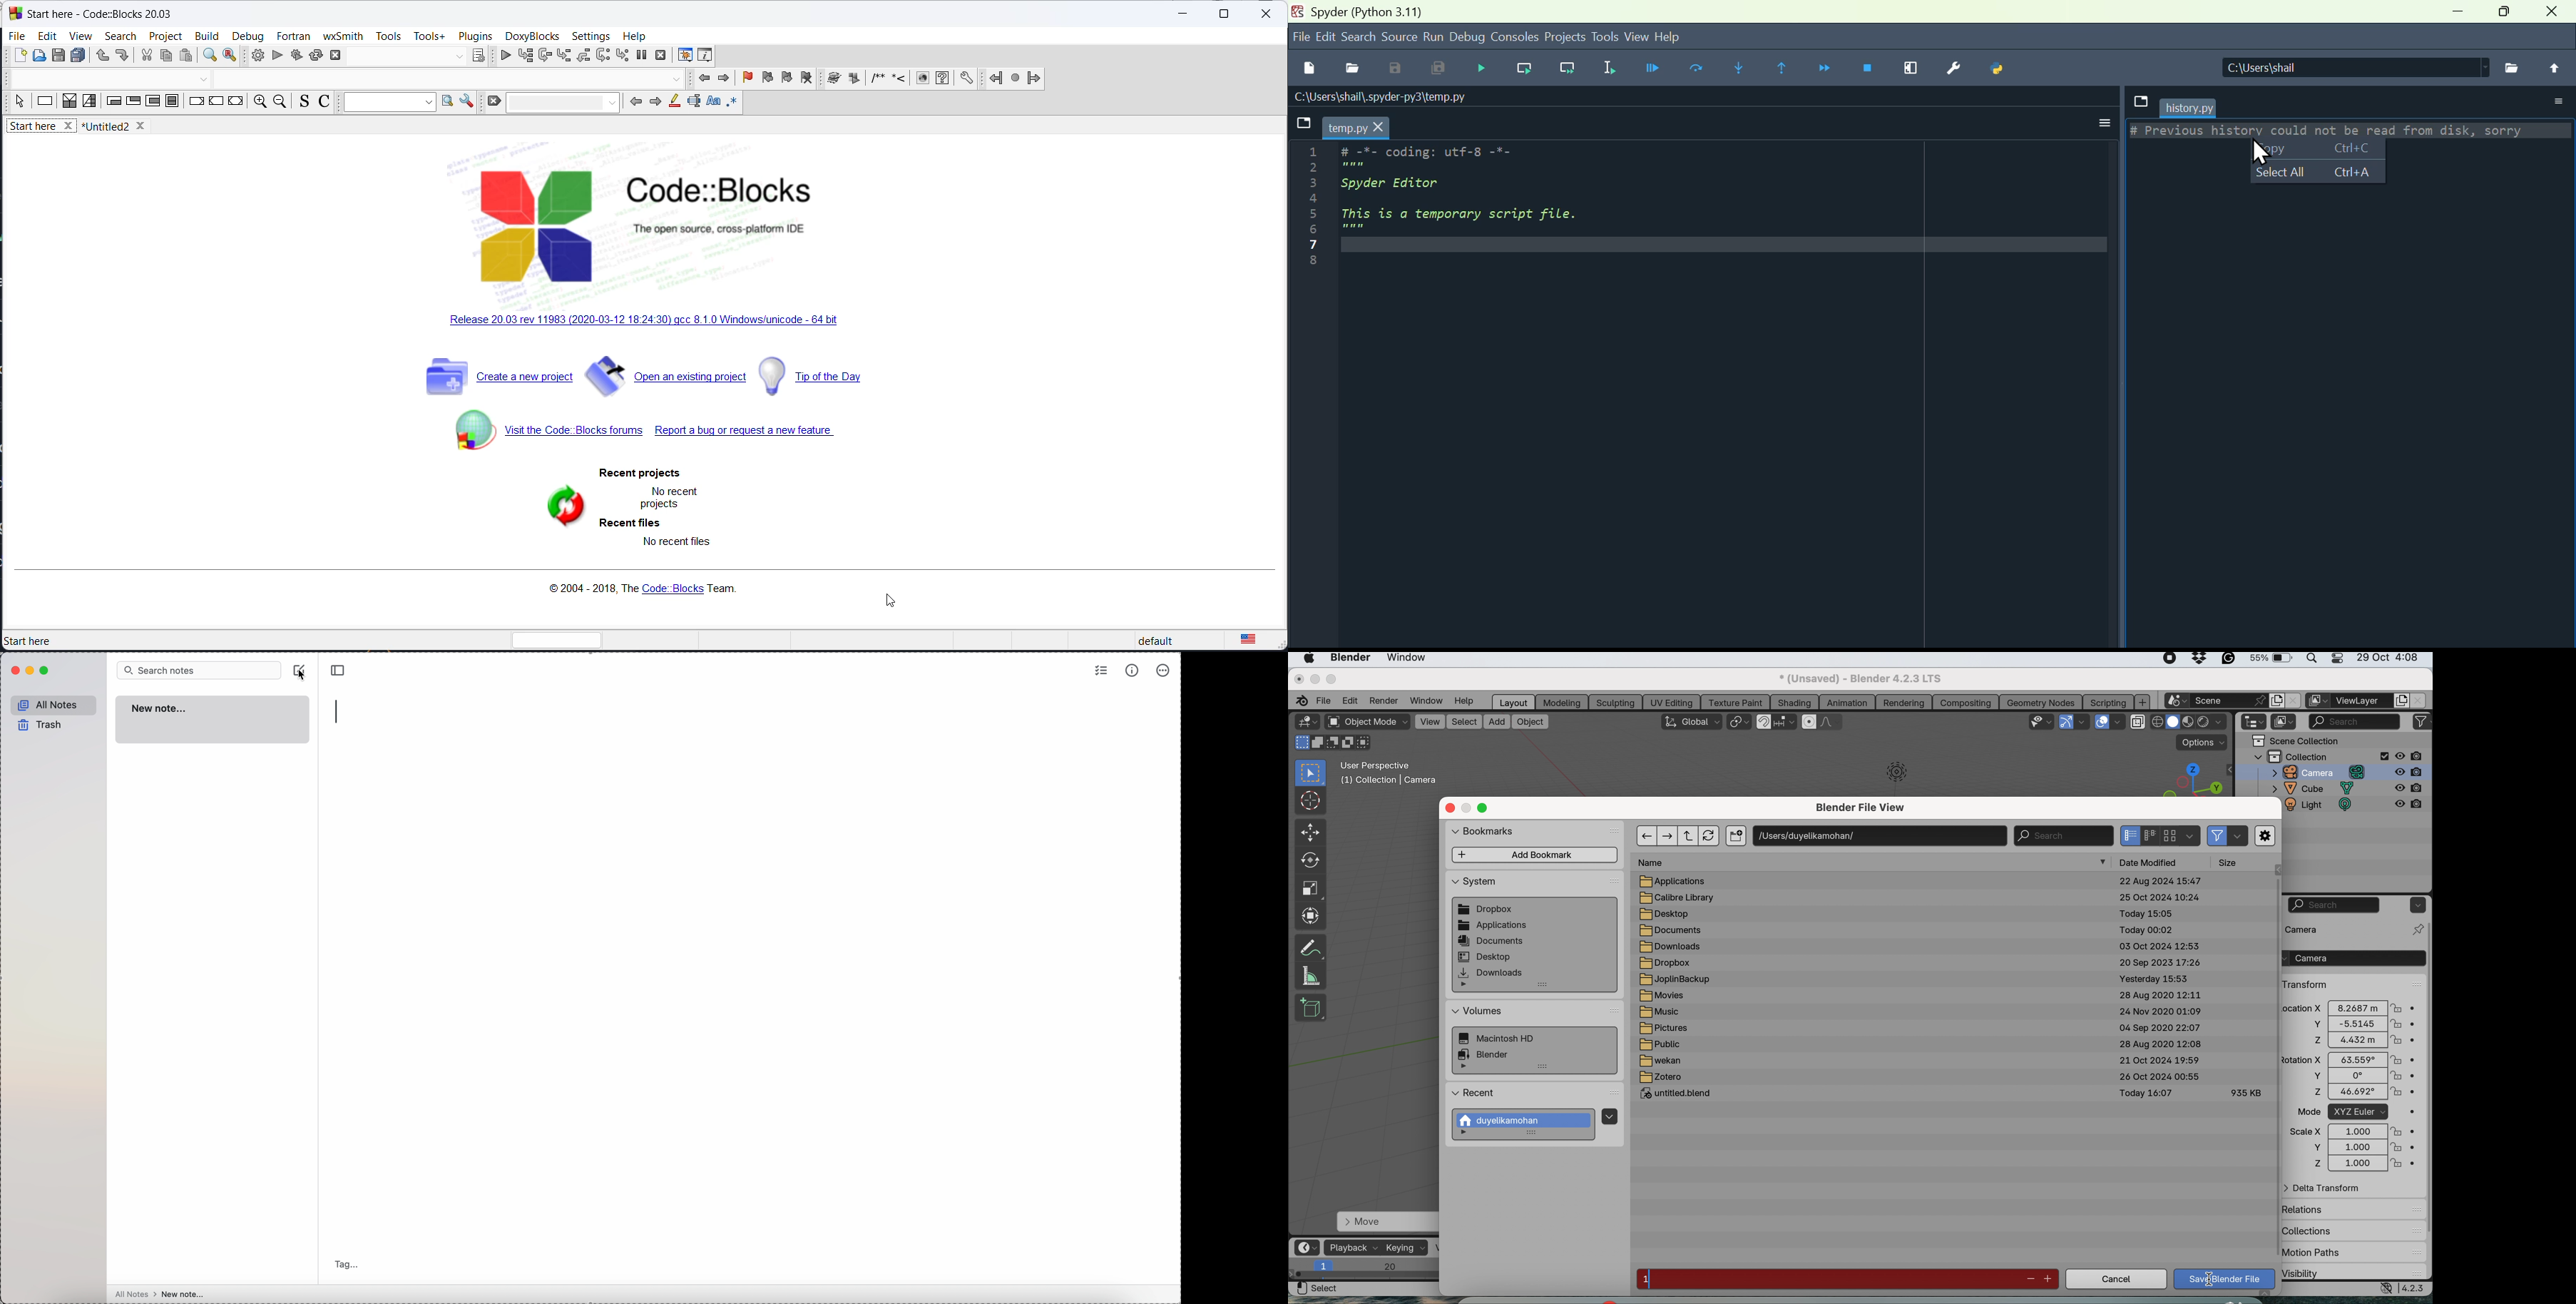  Describe the element at coordinates (1311, 976) in the screenshot. I see `measure` at that location.